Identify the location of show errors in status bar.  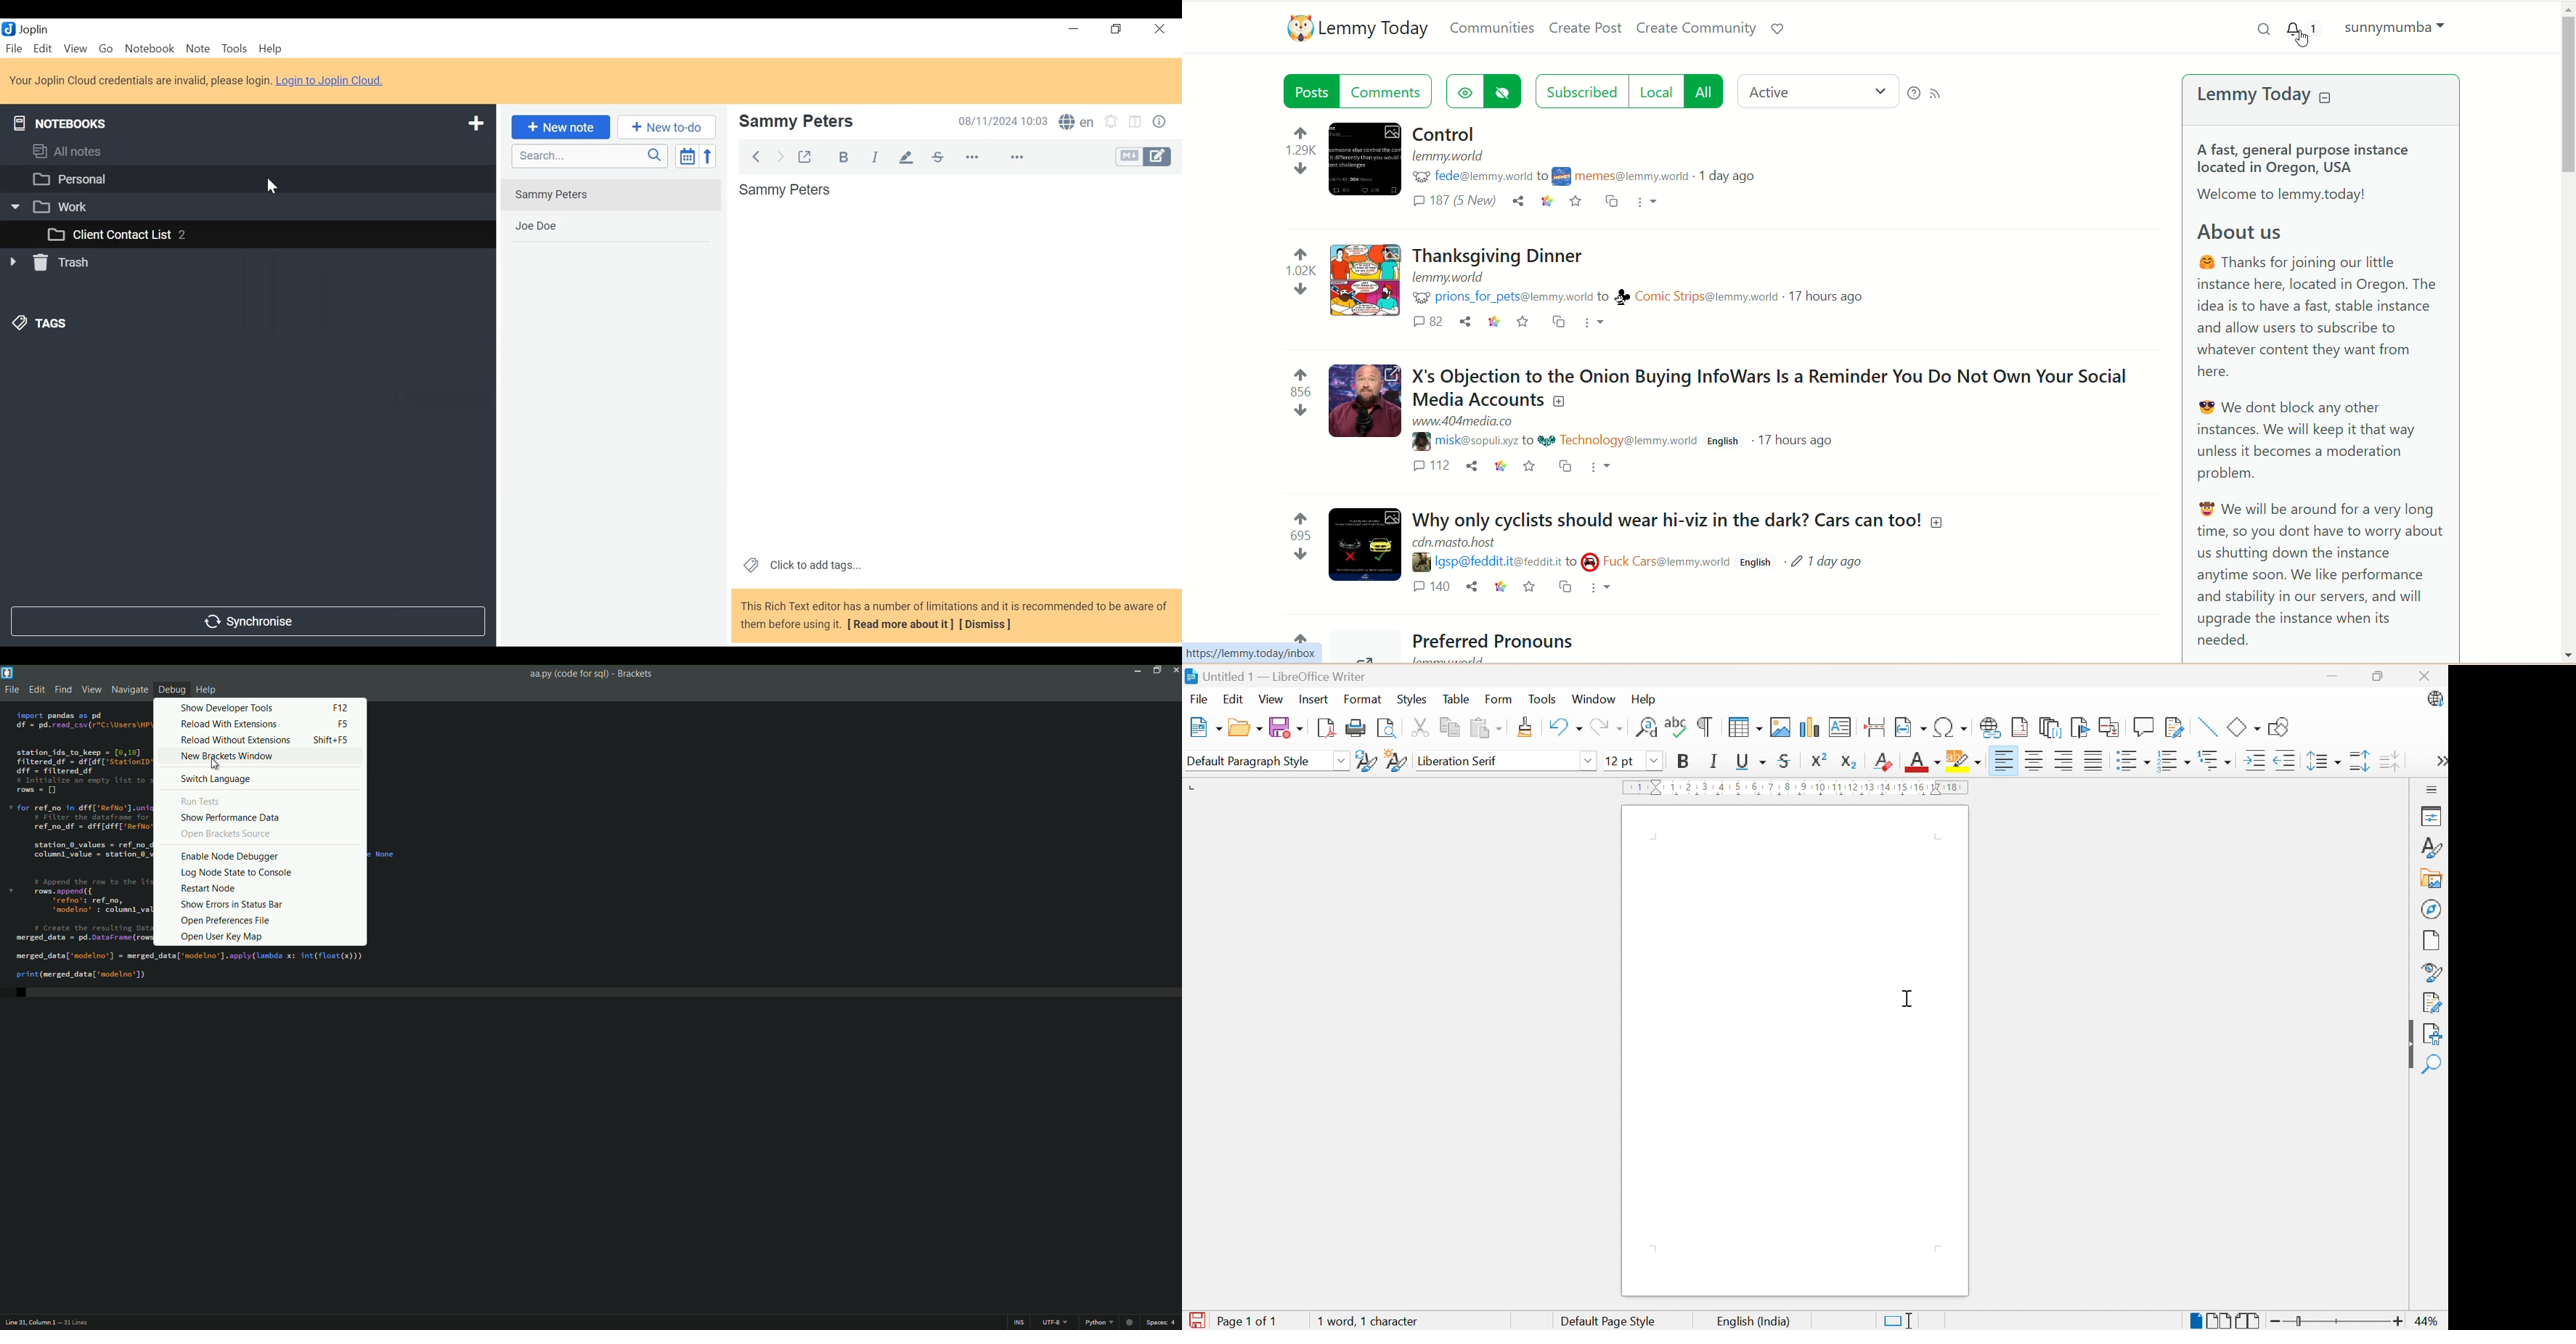
(230, 905).